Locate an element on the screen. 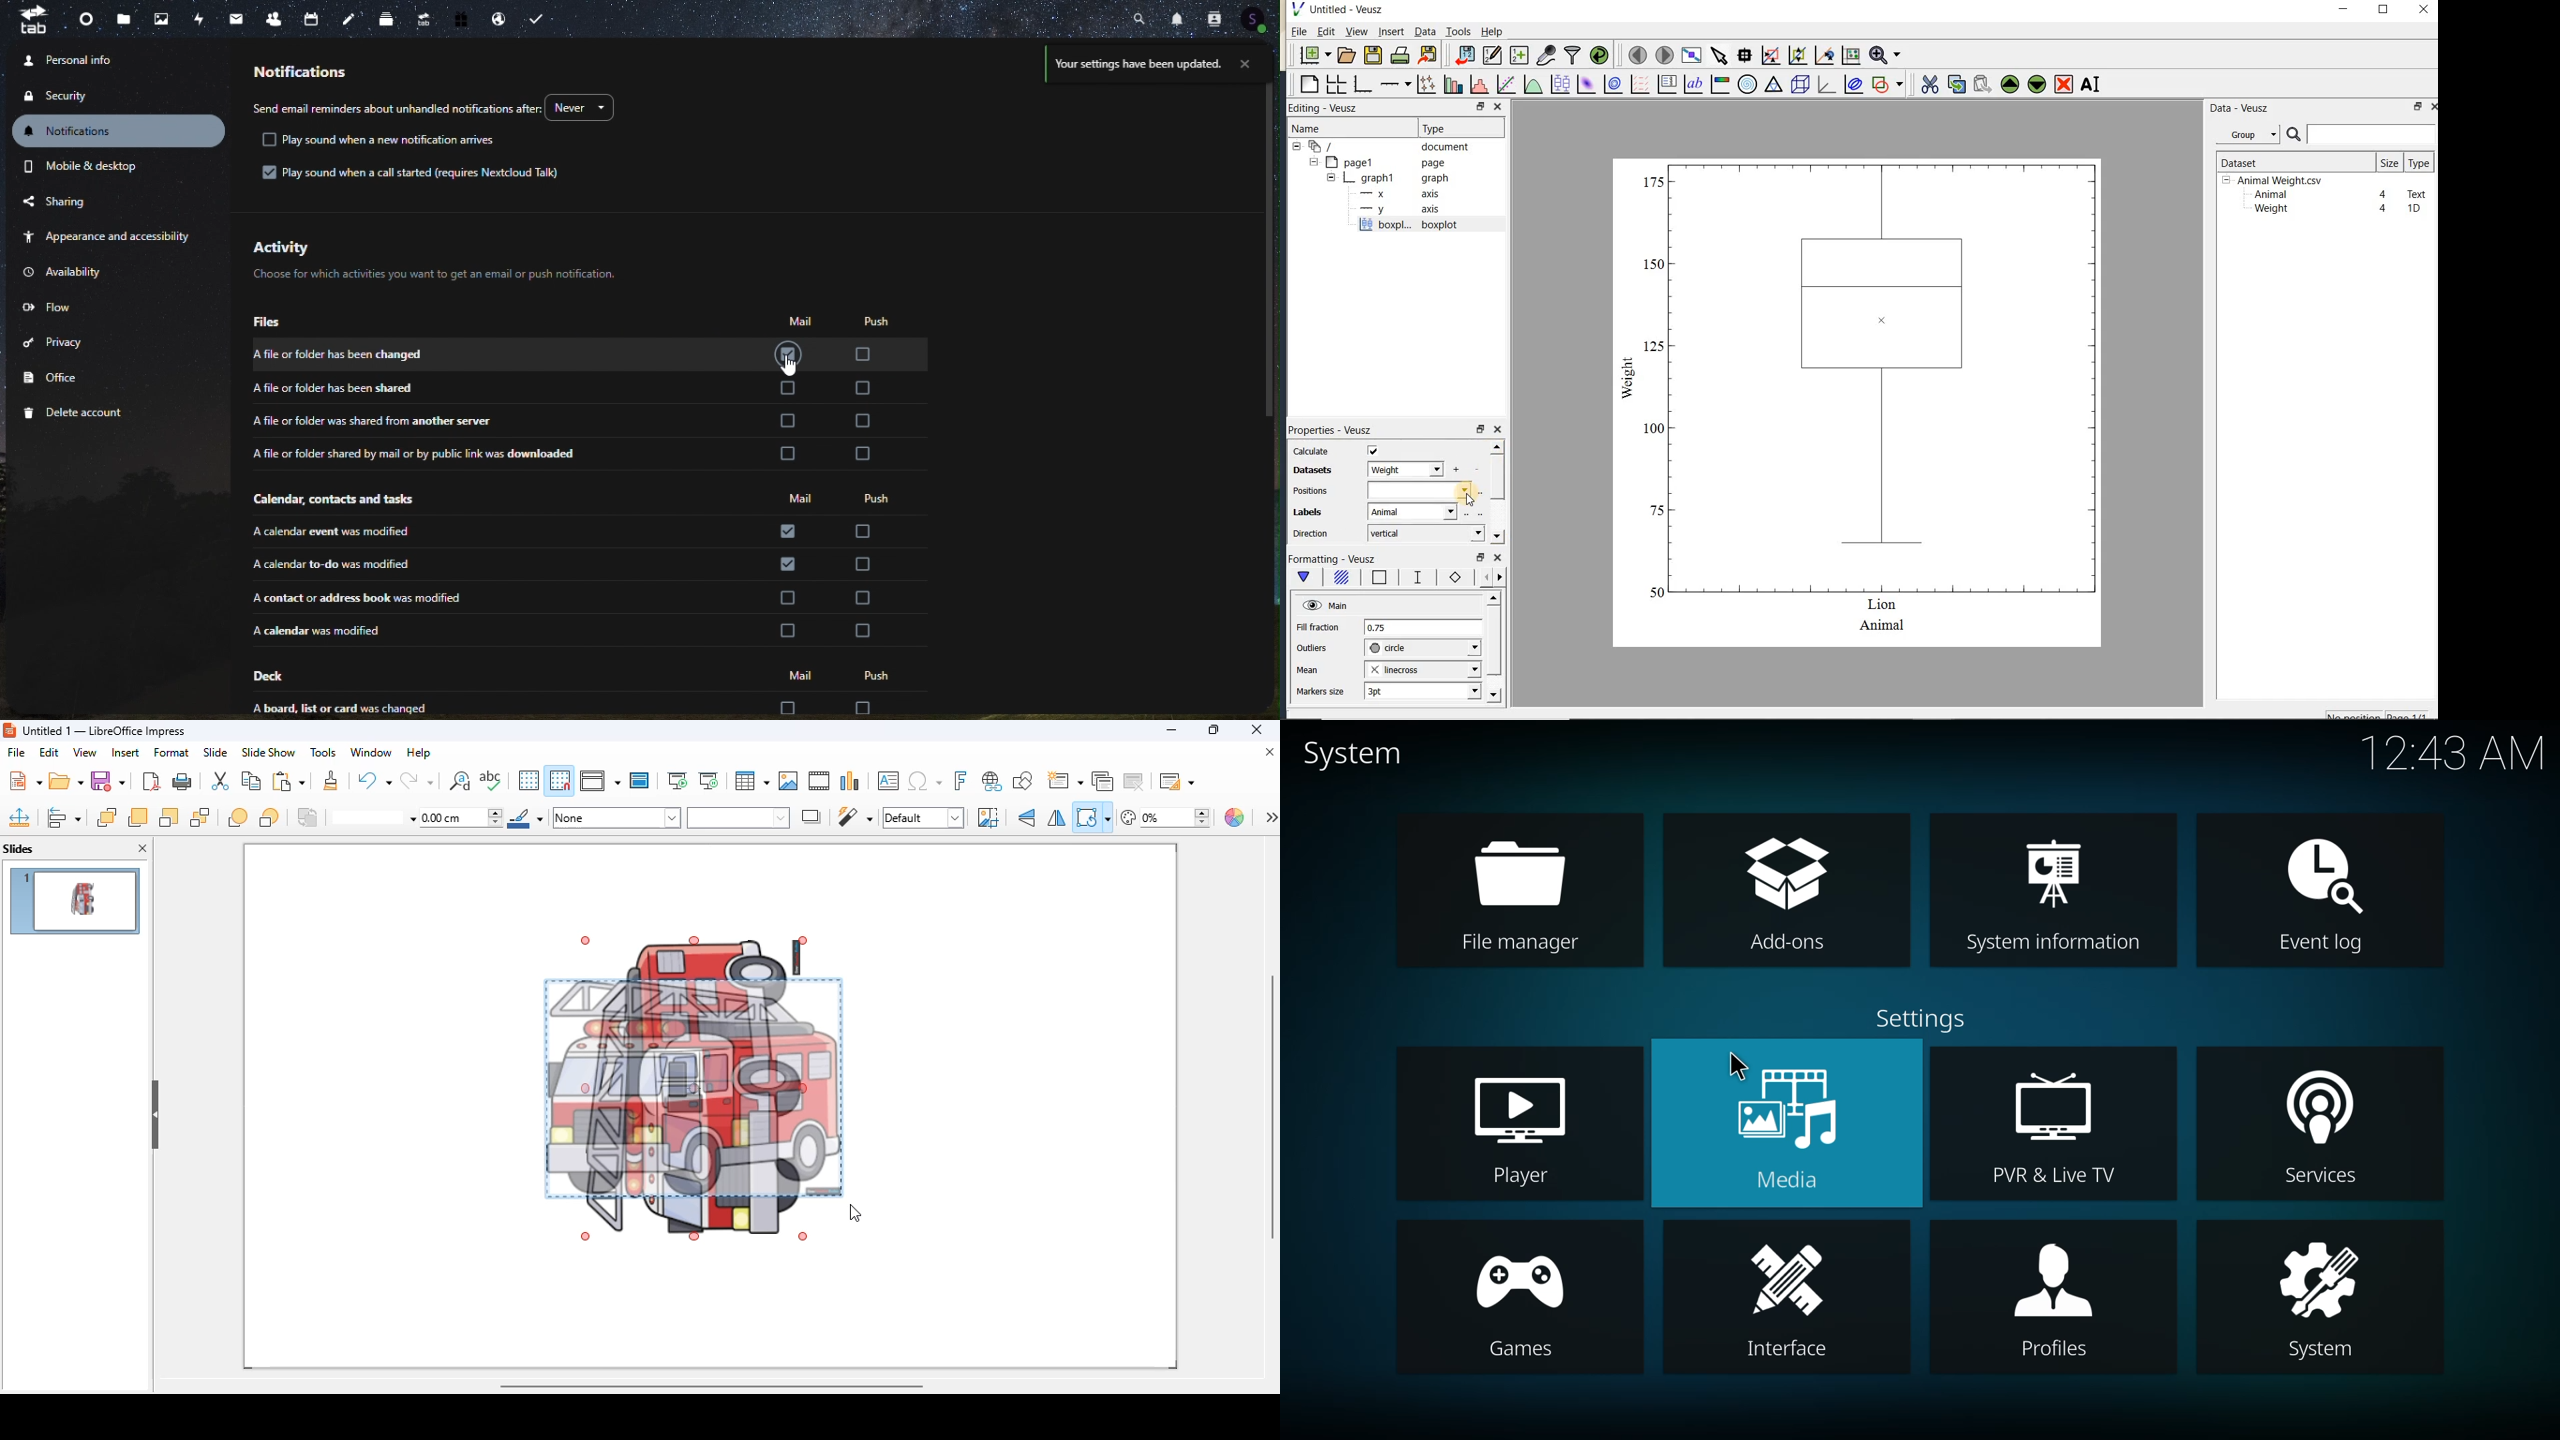 The height and width of the screenshot is (1456, 2576). click to reset graph axes is located at coordinates (1851, 56).